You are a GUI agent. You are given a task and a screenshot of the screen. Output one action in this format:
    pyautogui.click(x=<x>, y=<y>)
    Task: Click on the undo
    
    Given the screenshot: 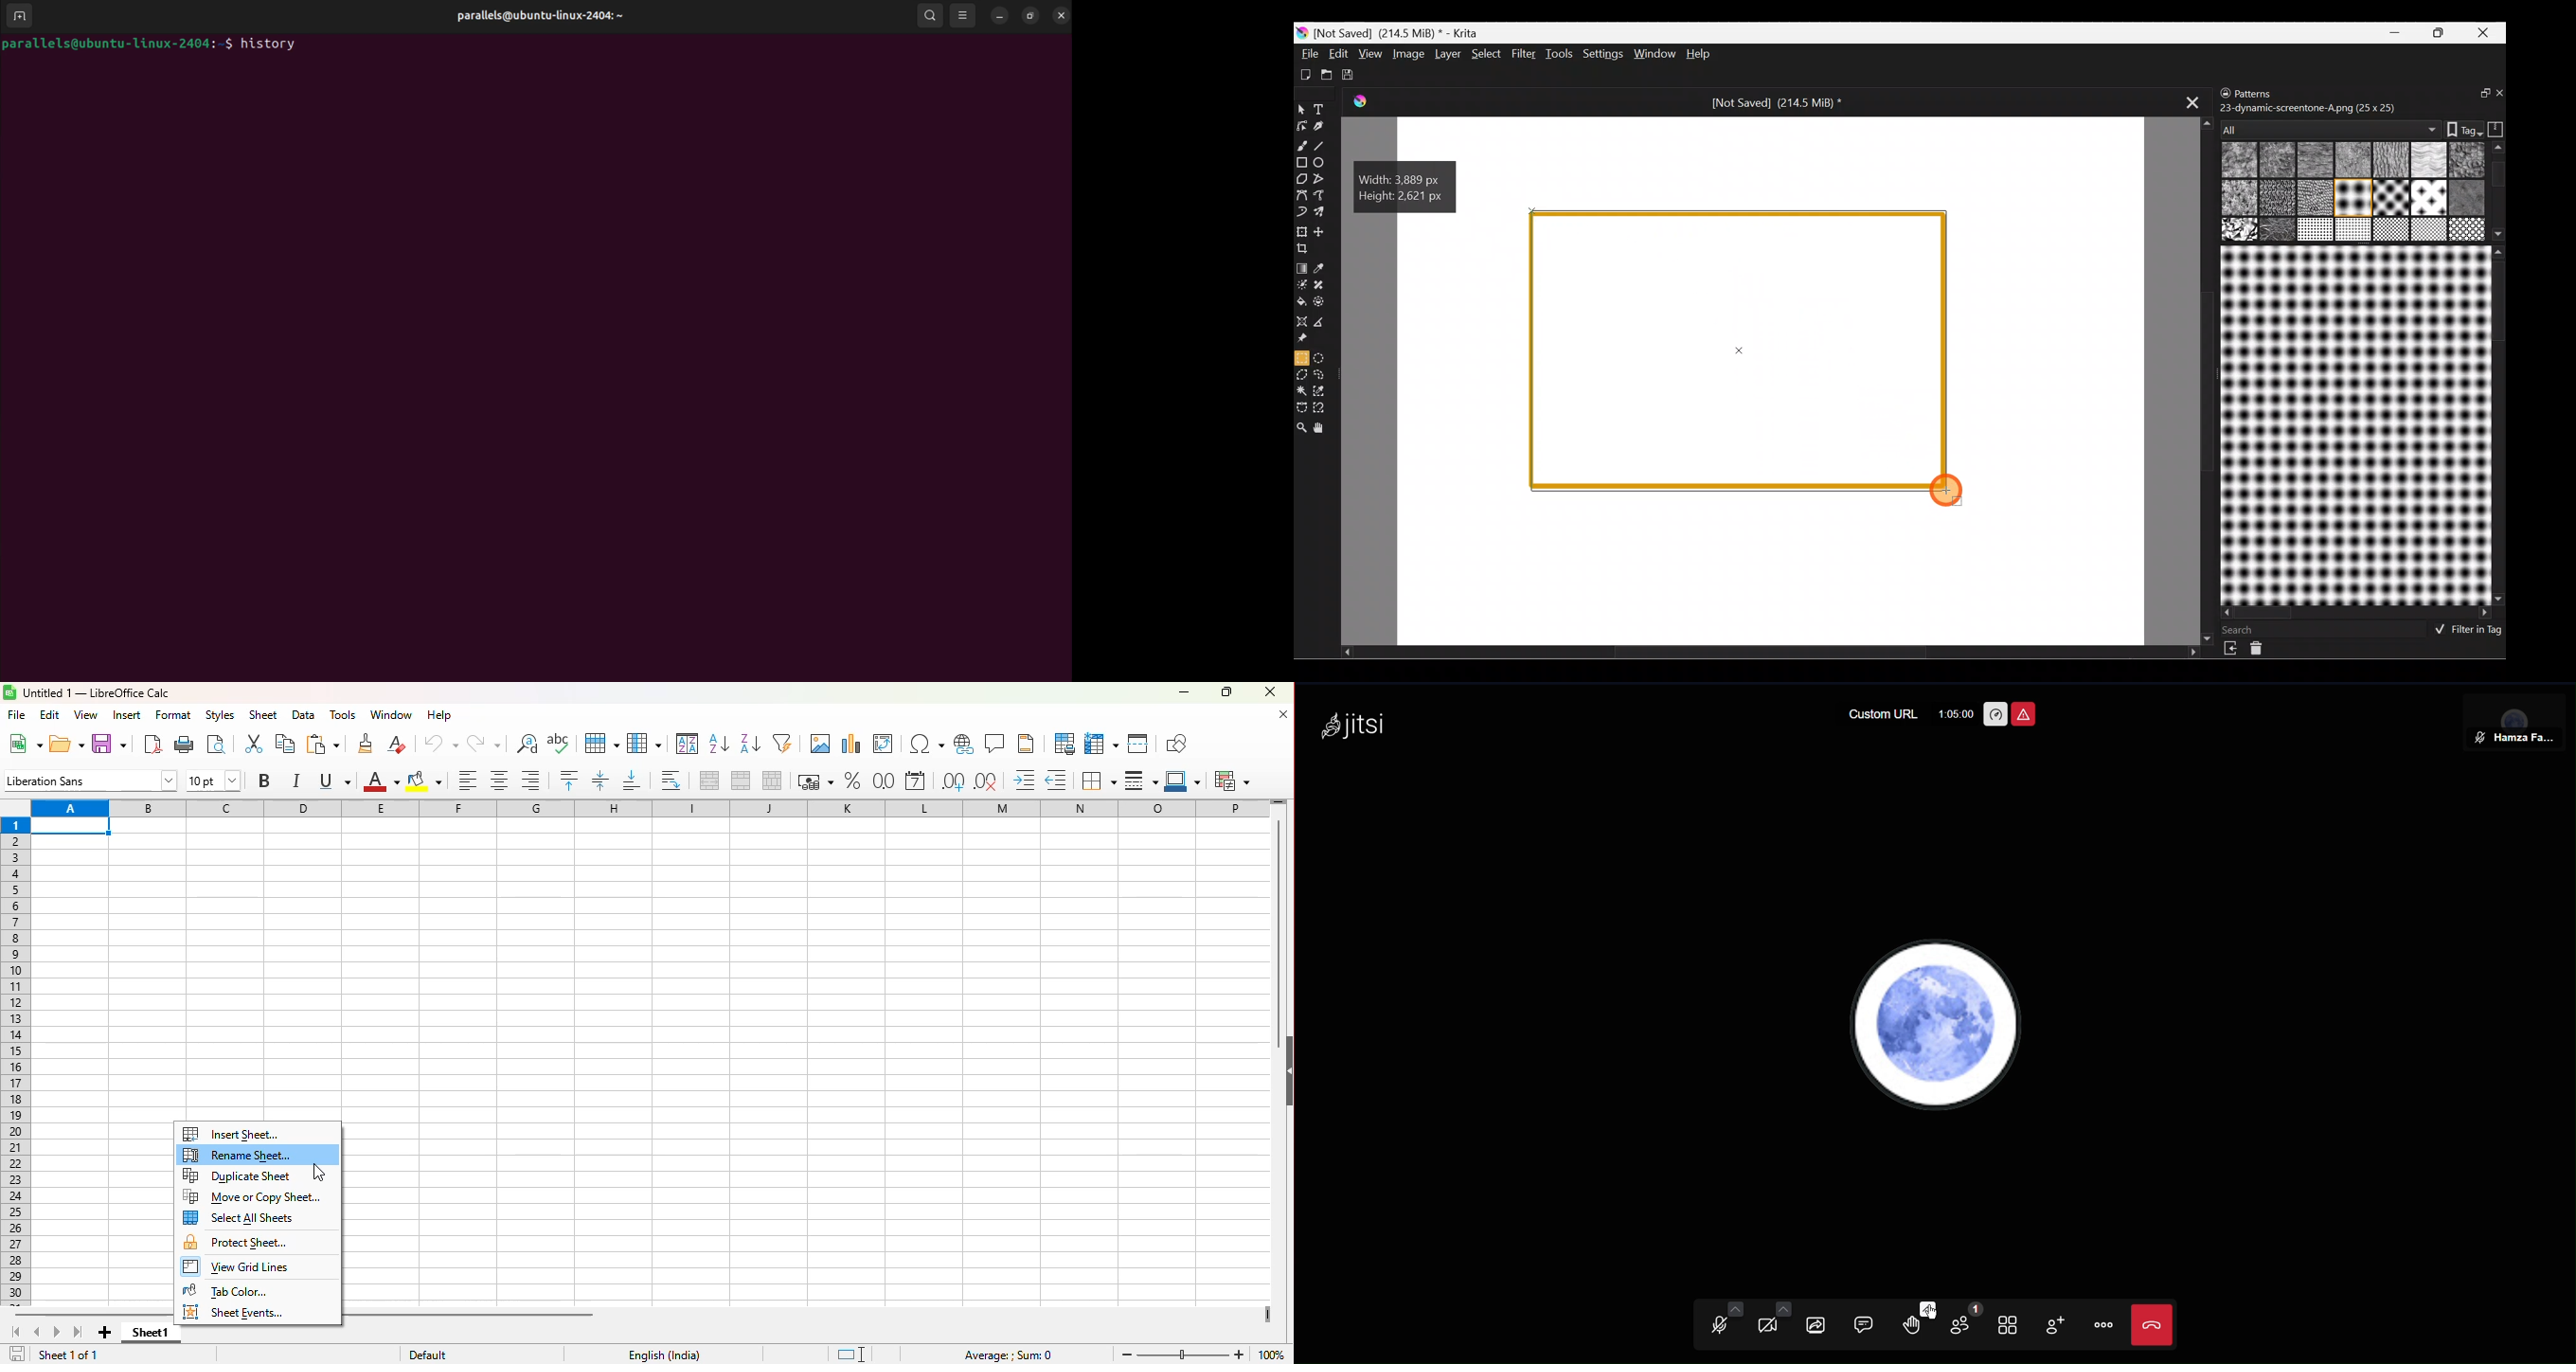 What is the action you would take?
    pyautogui.click(x=438, y=744)
    